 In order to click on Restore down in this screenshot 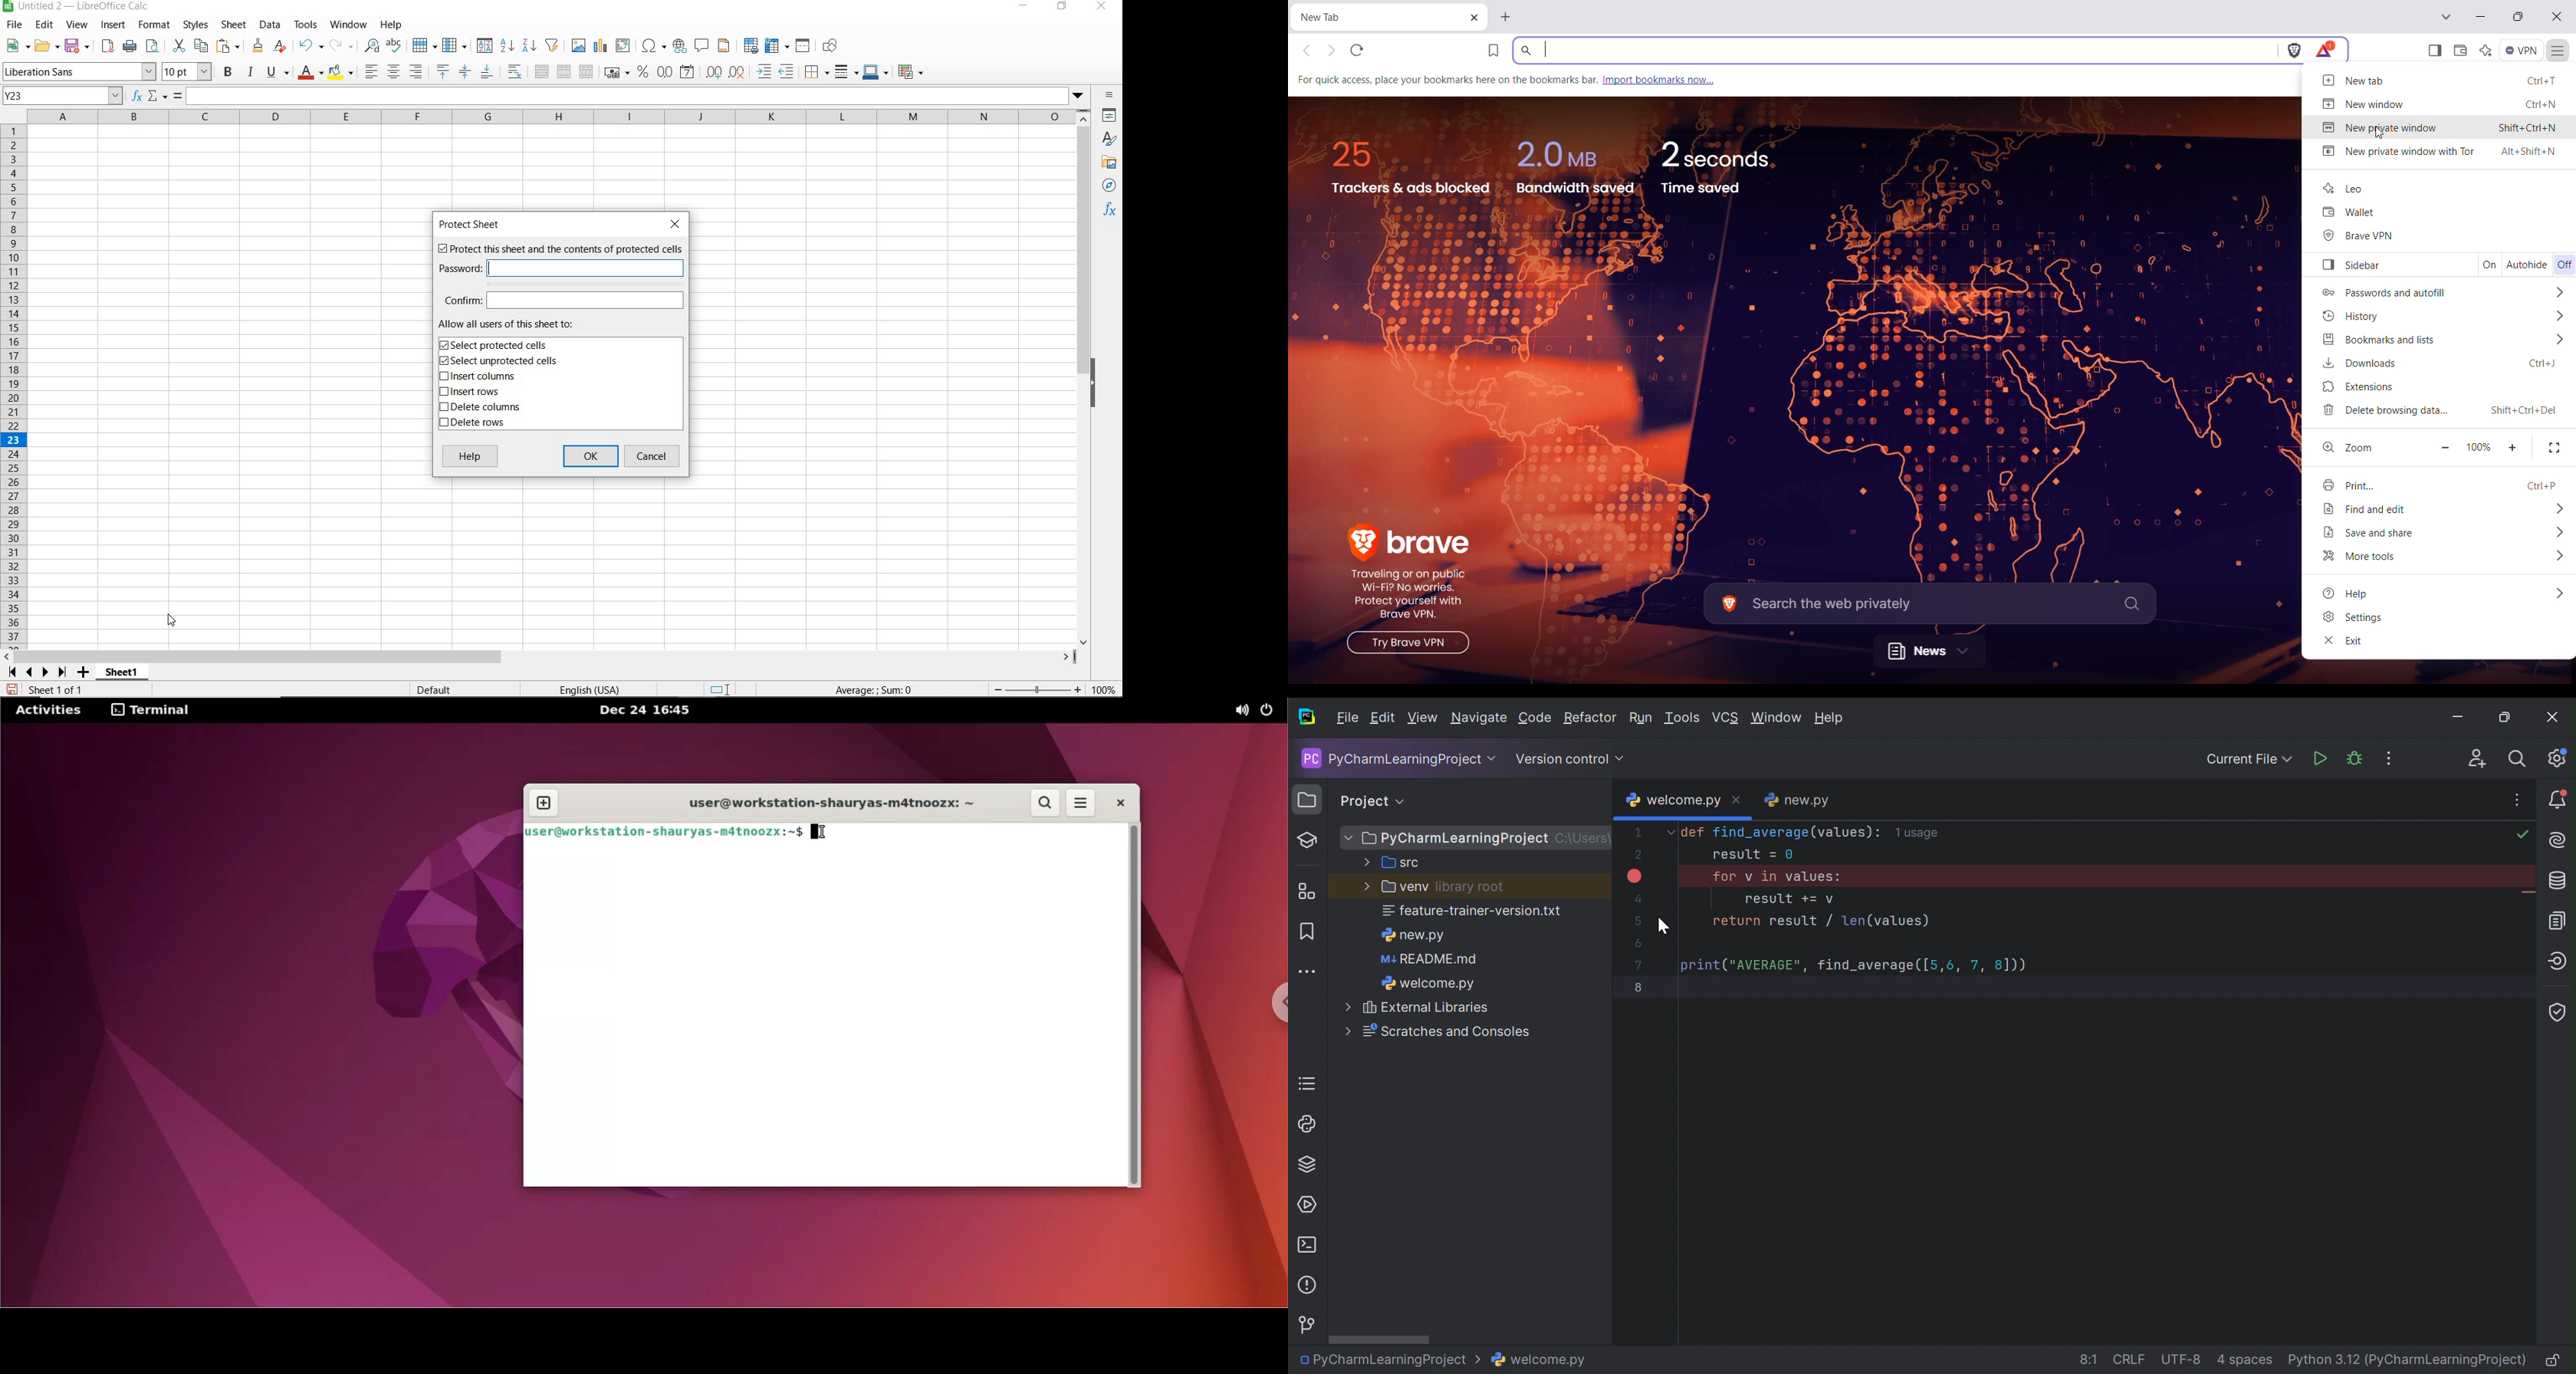, I will do `click(2503, 719)`.